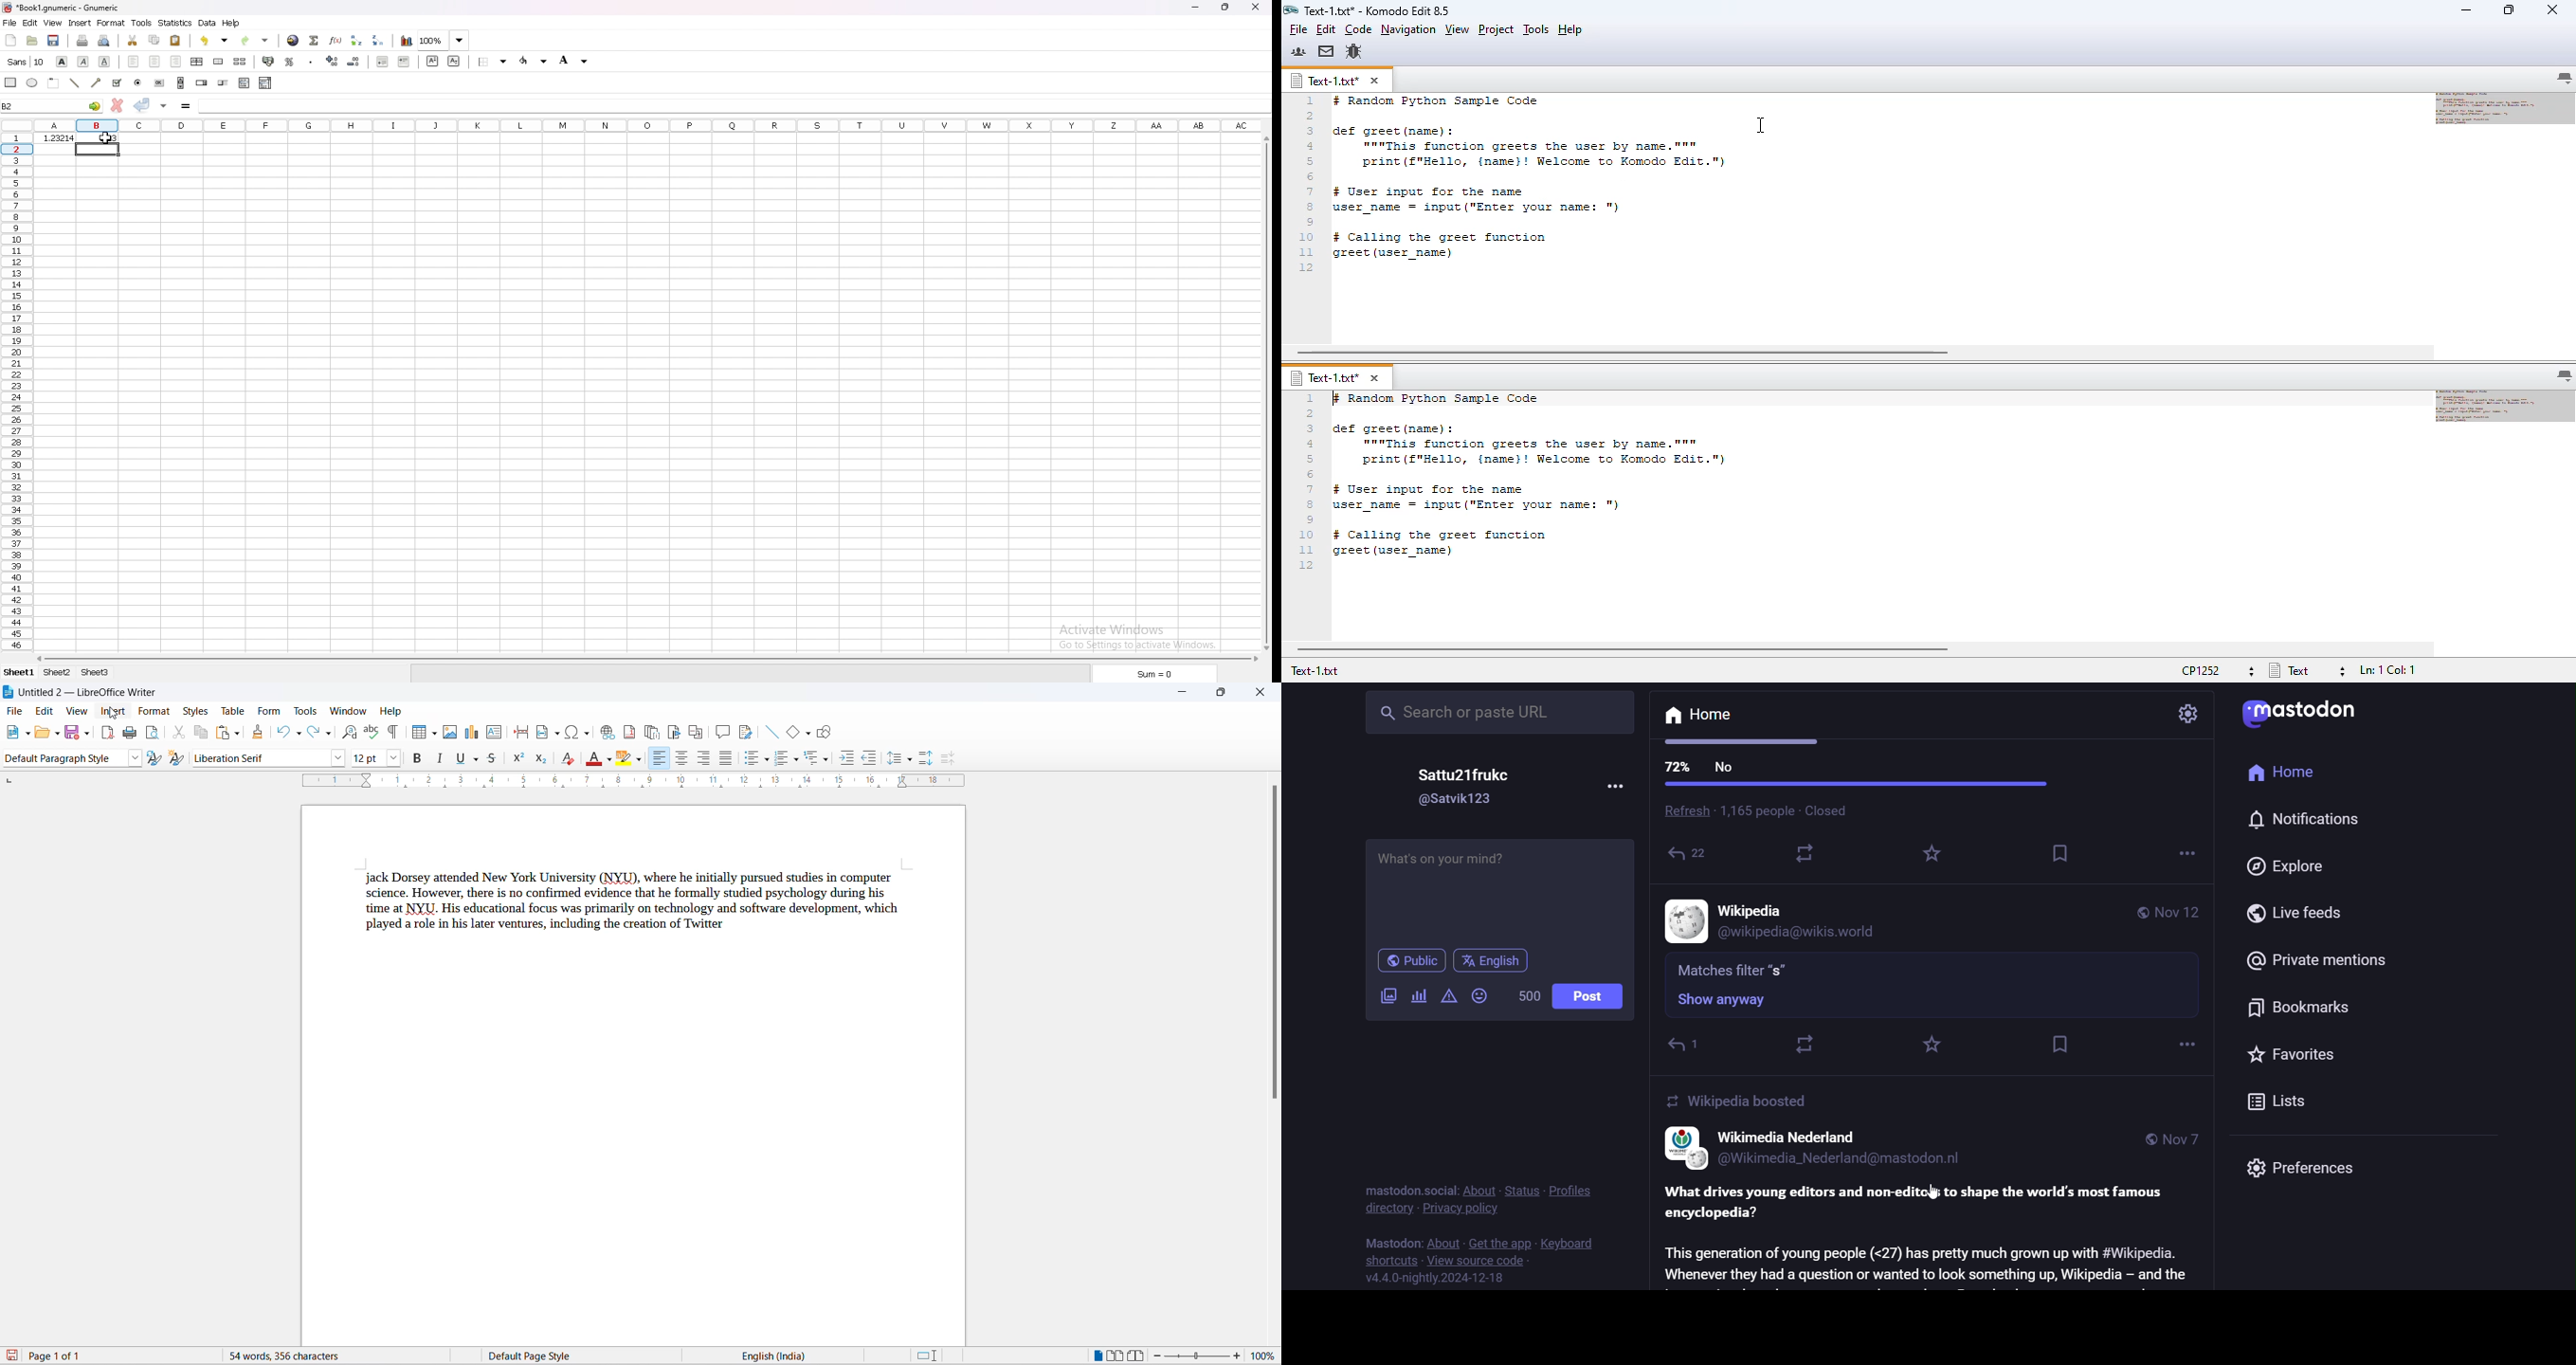 The height and width of the screenshot is (1372, 2576). I want to click on format, so click(111, 23).